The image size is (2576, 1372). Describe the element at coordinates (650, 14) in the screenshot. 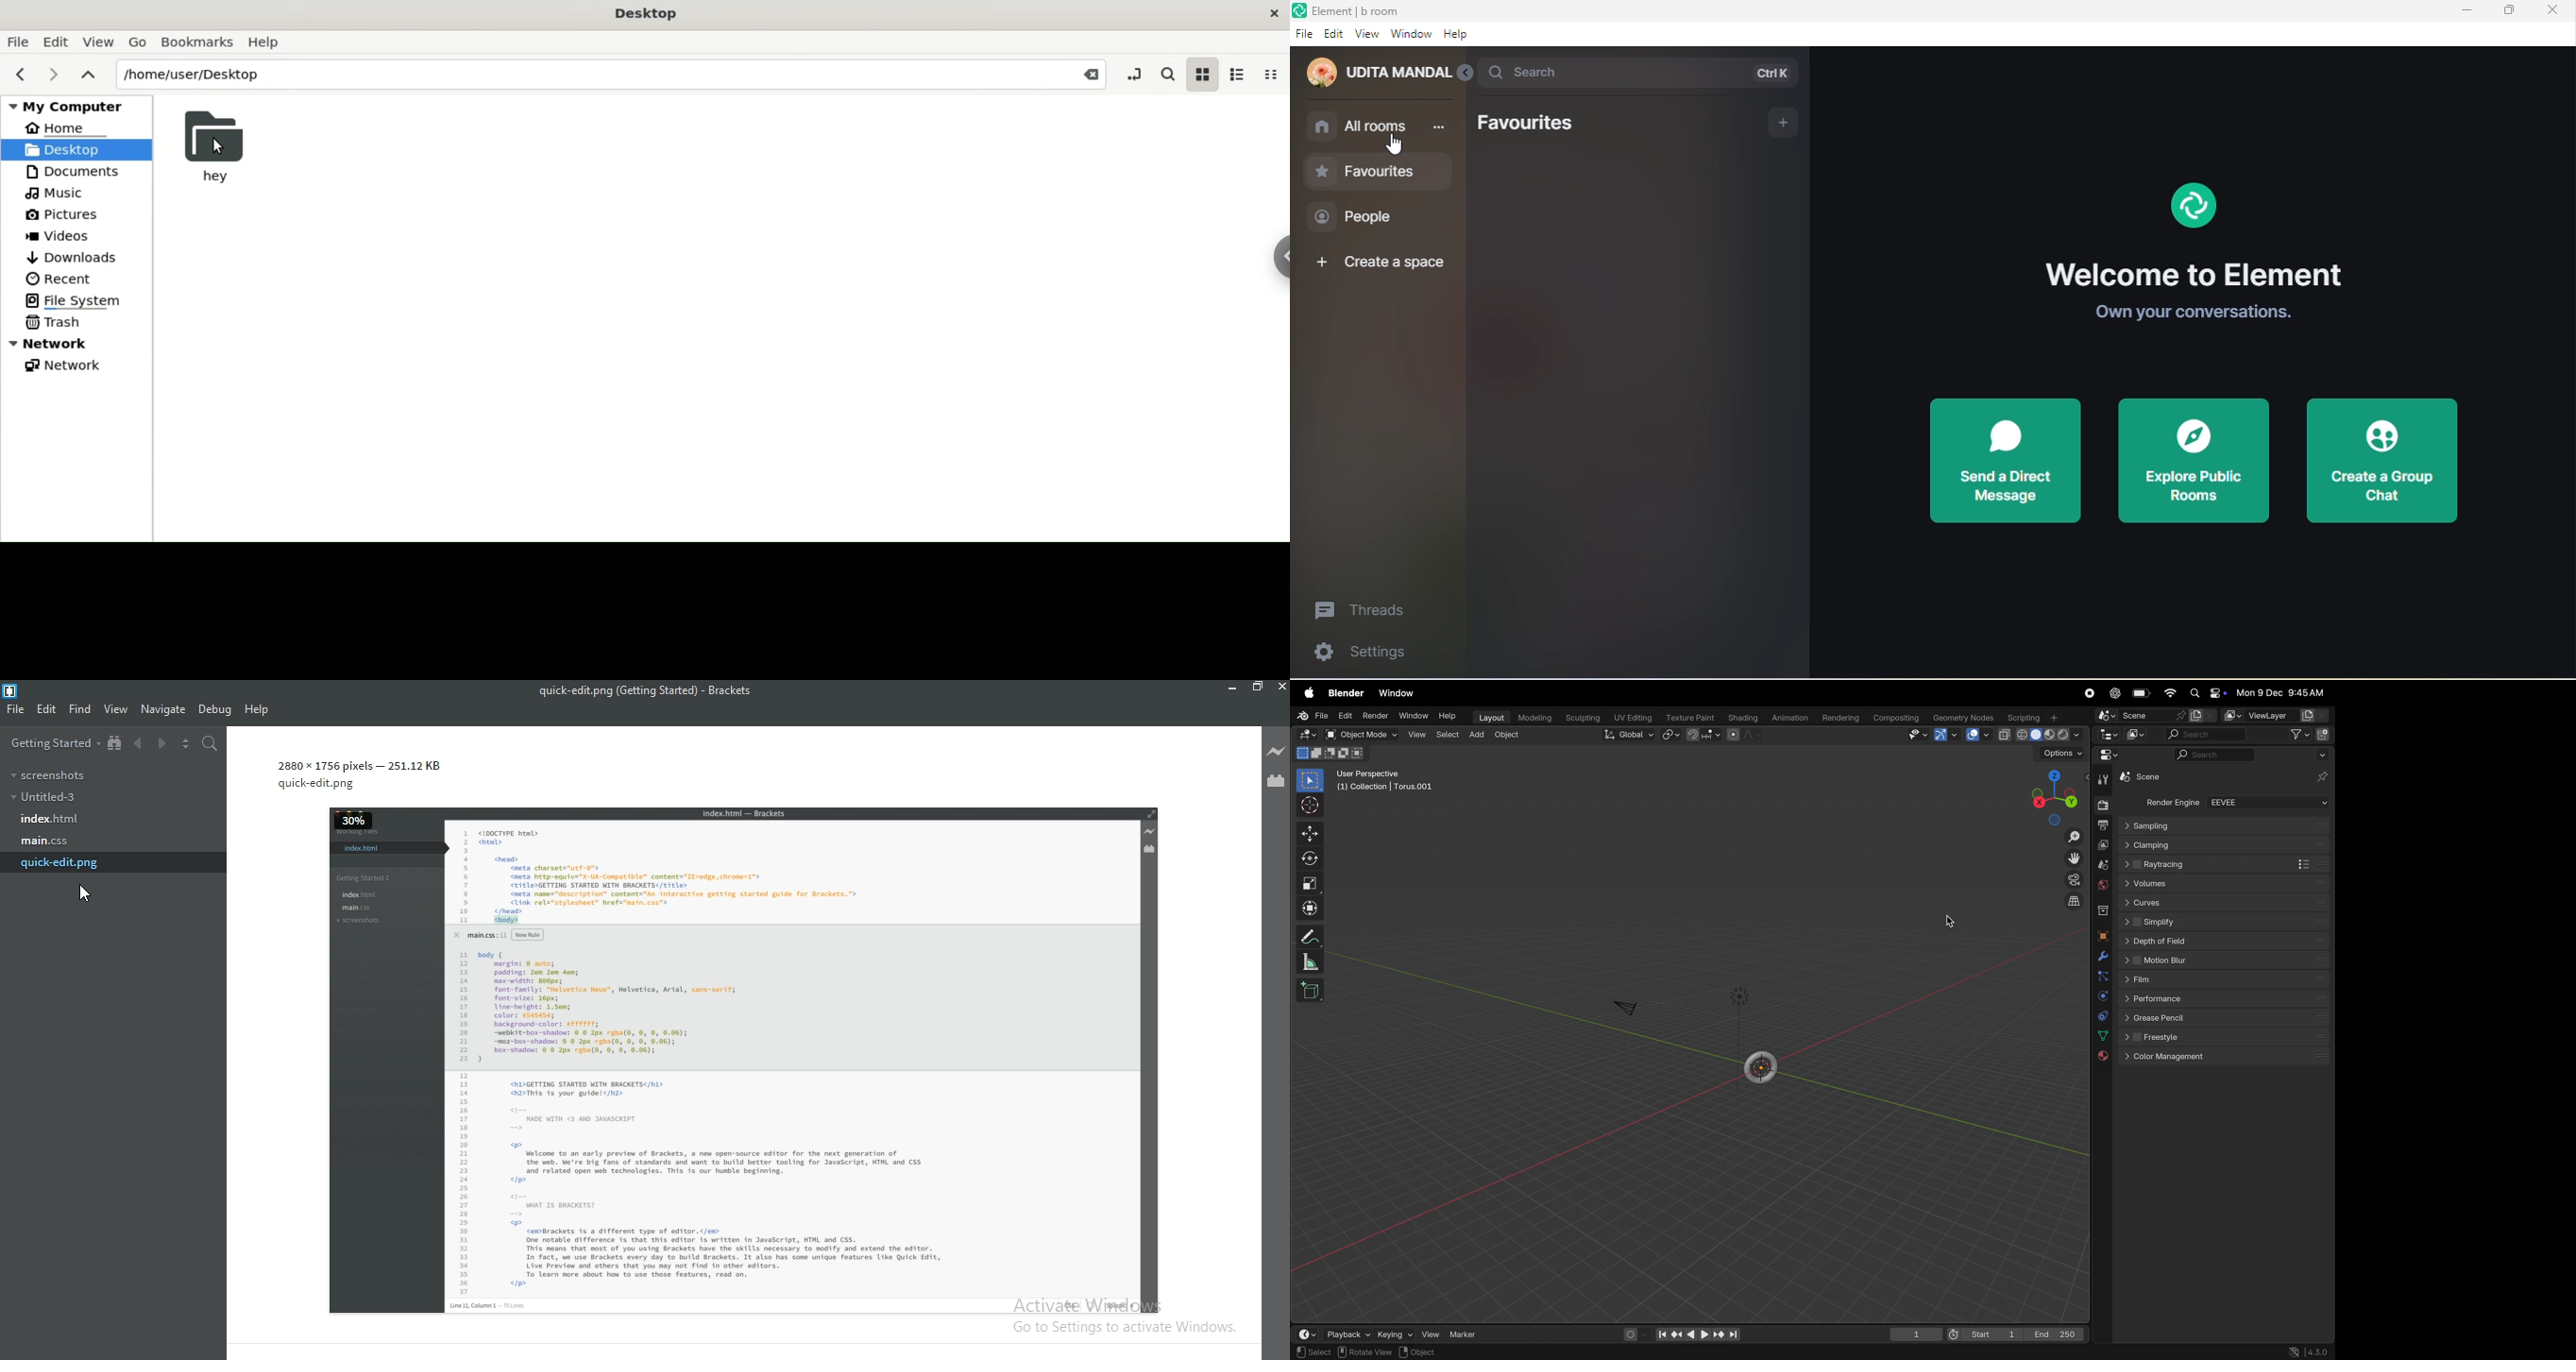

I see `Desktop` at that location.